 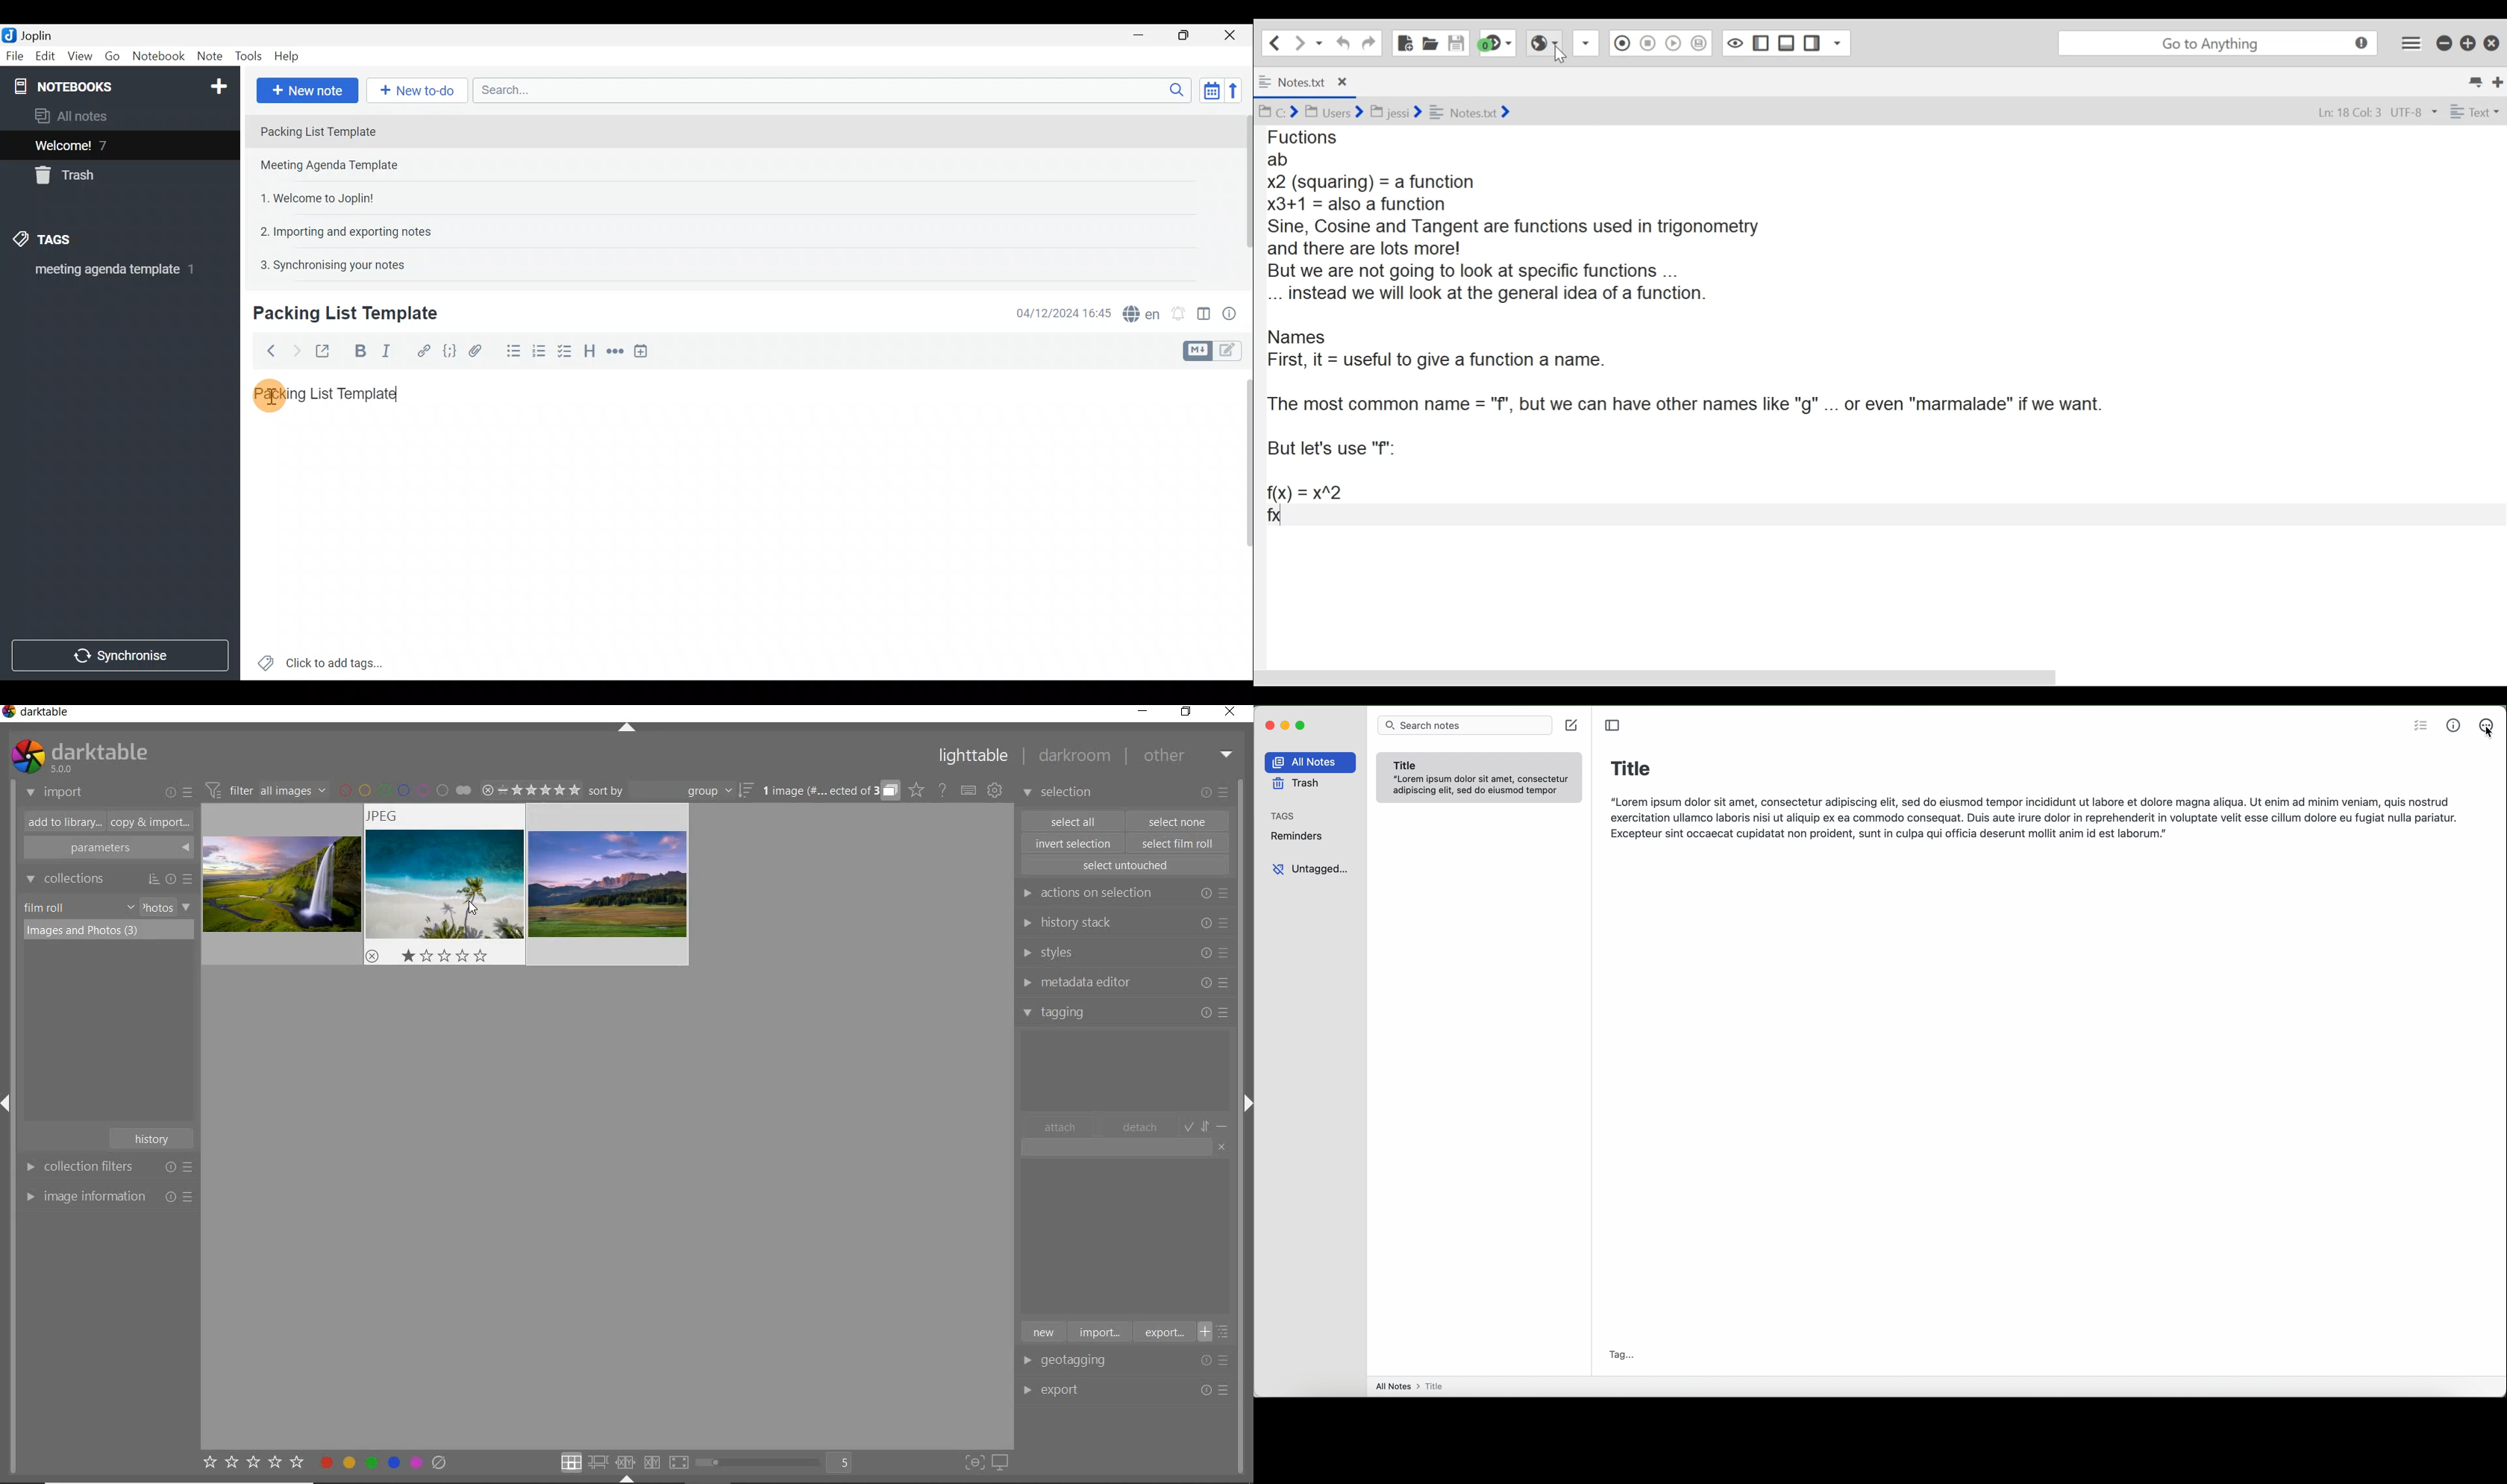 I want to click on Date & time, so click(x=1064, y=312).